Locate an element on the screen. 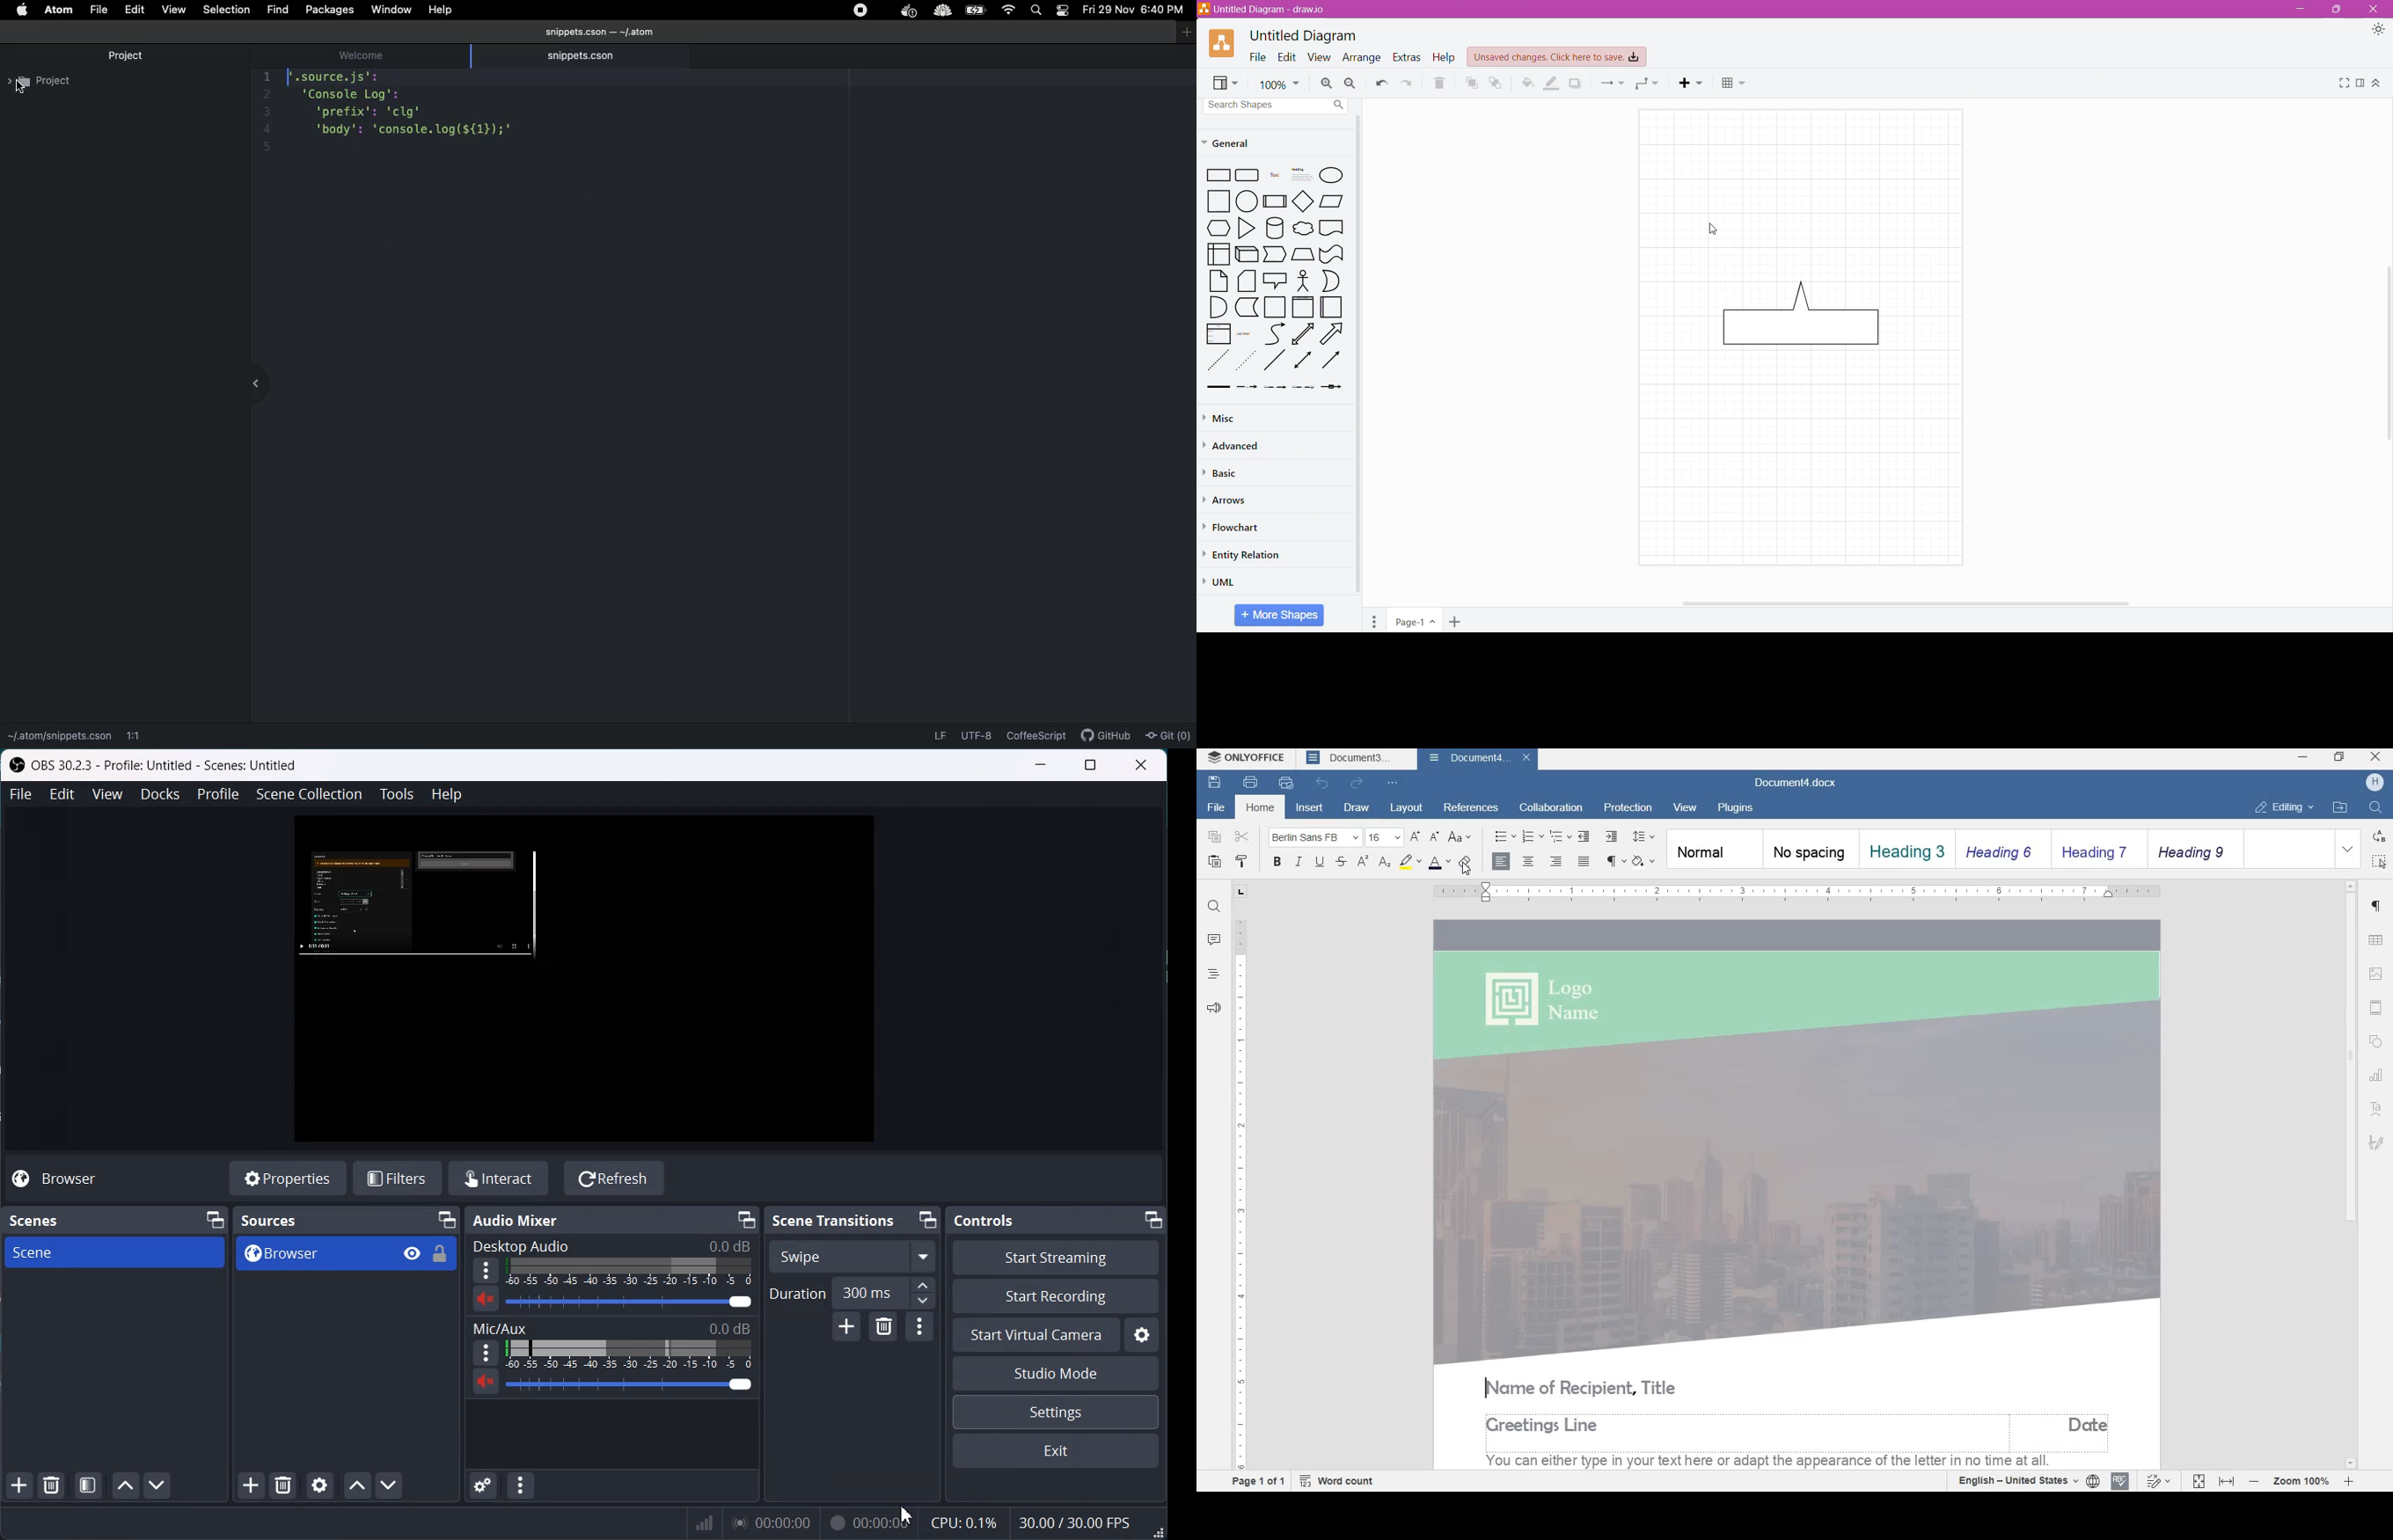  Mic/Aux 0.0 dB is located at coordinates (611, 1327).